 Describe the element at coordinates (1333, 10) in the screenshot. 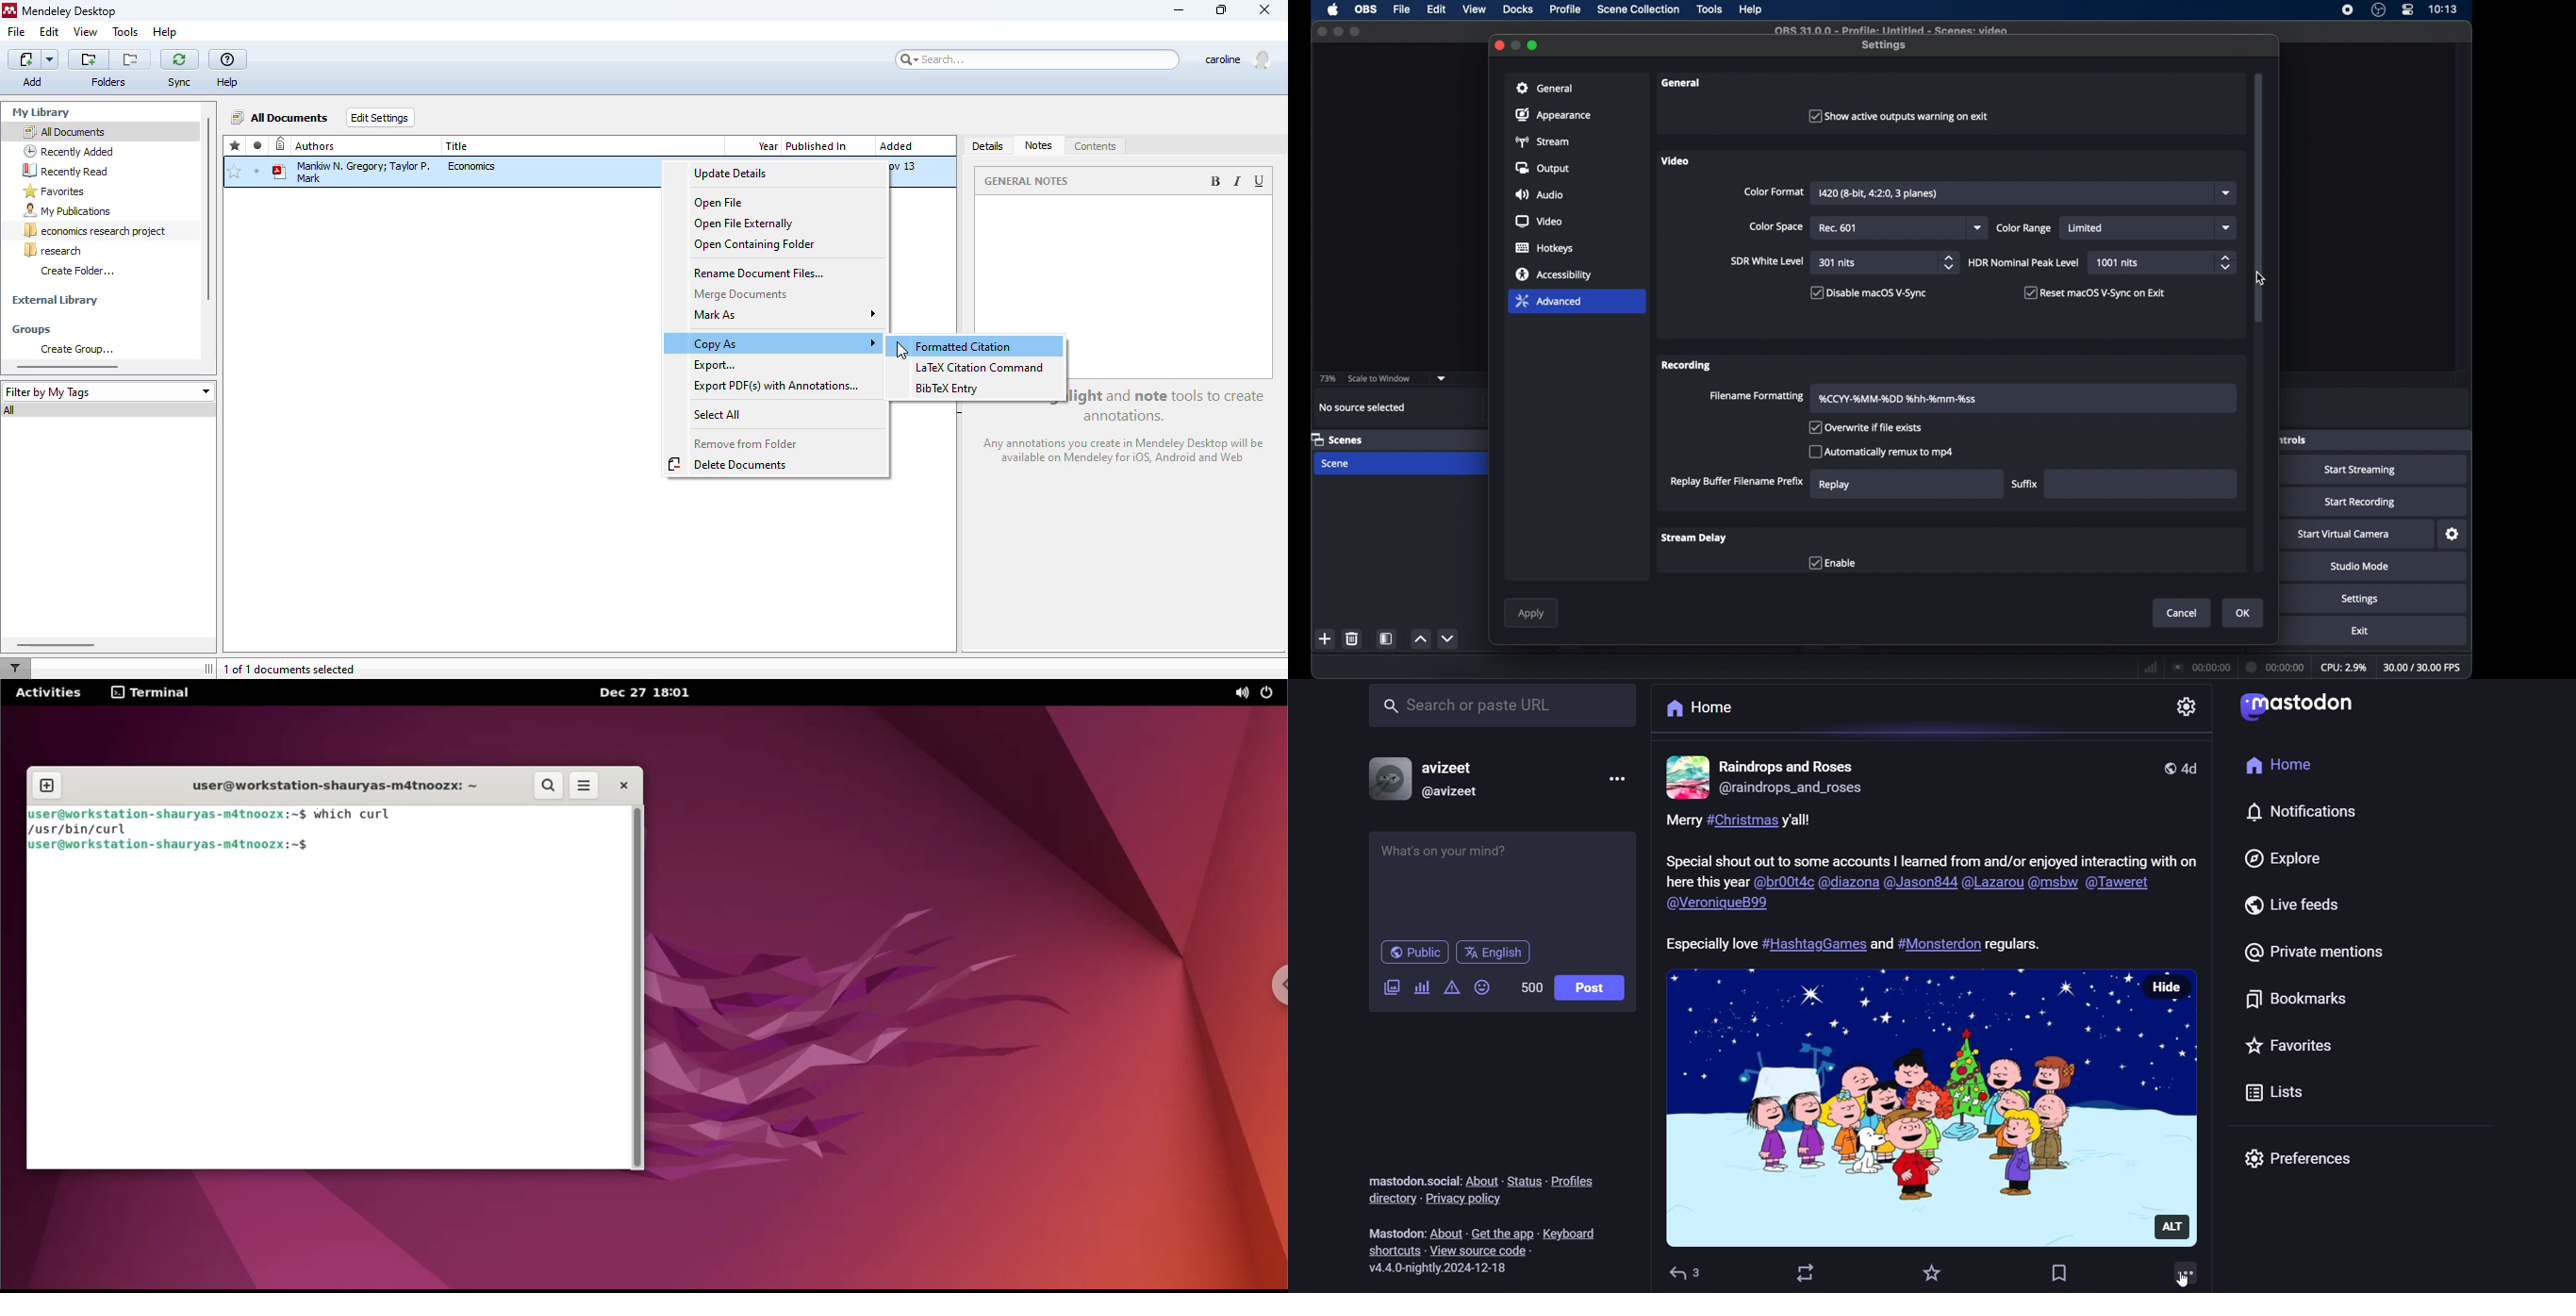

I see `apple icon` at that location.